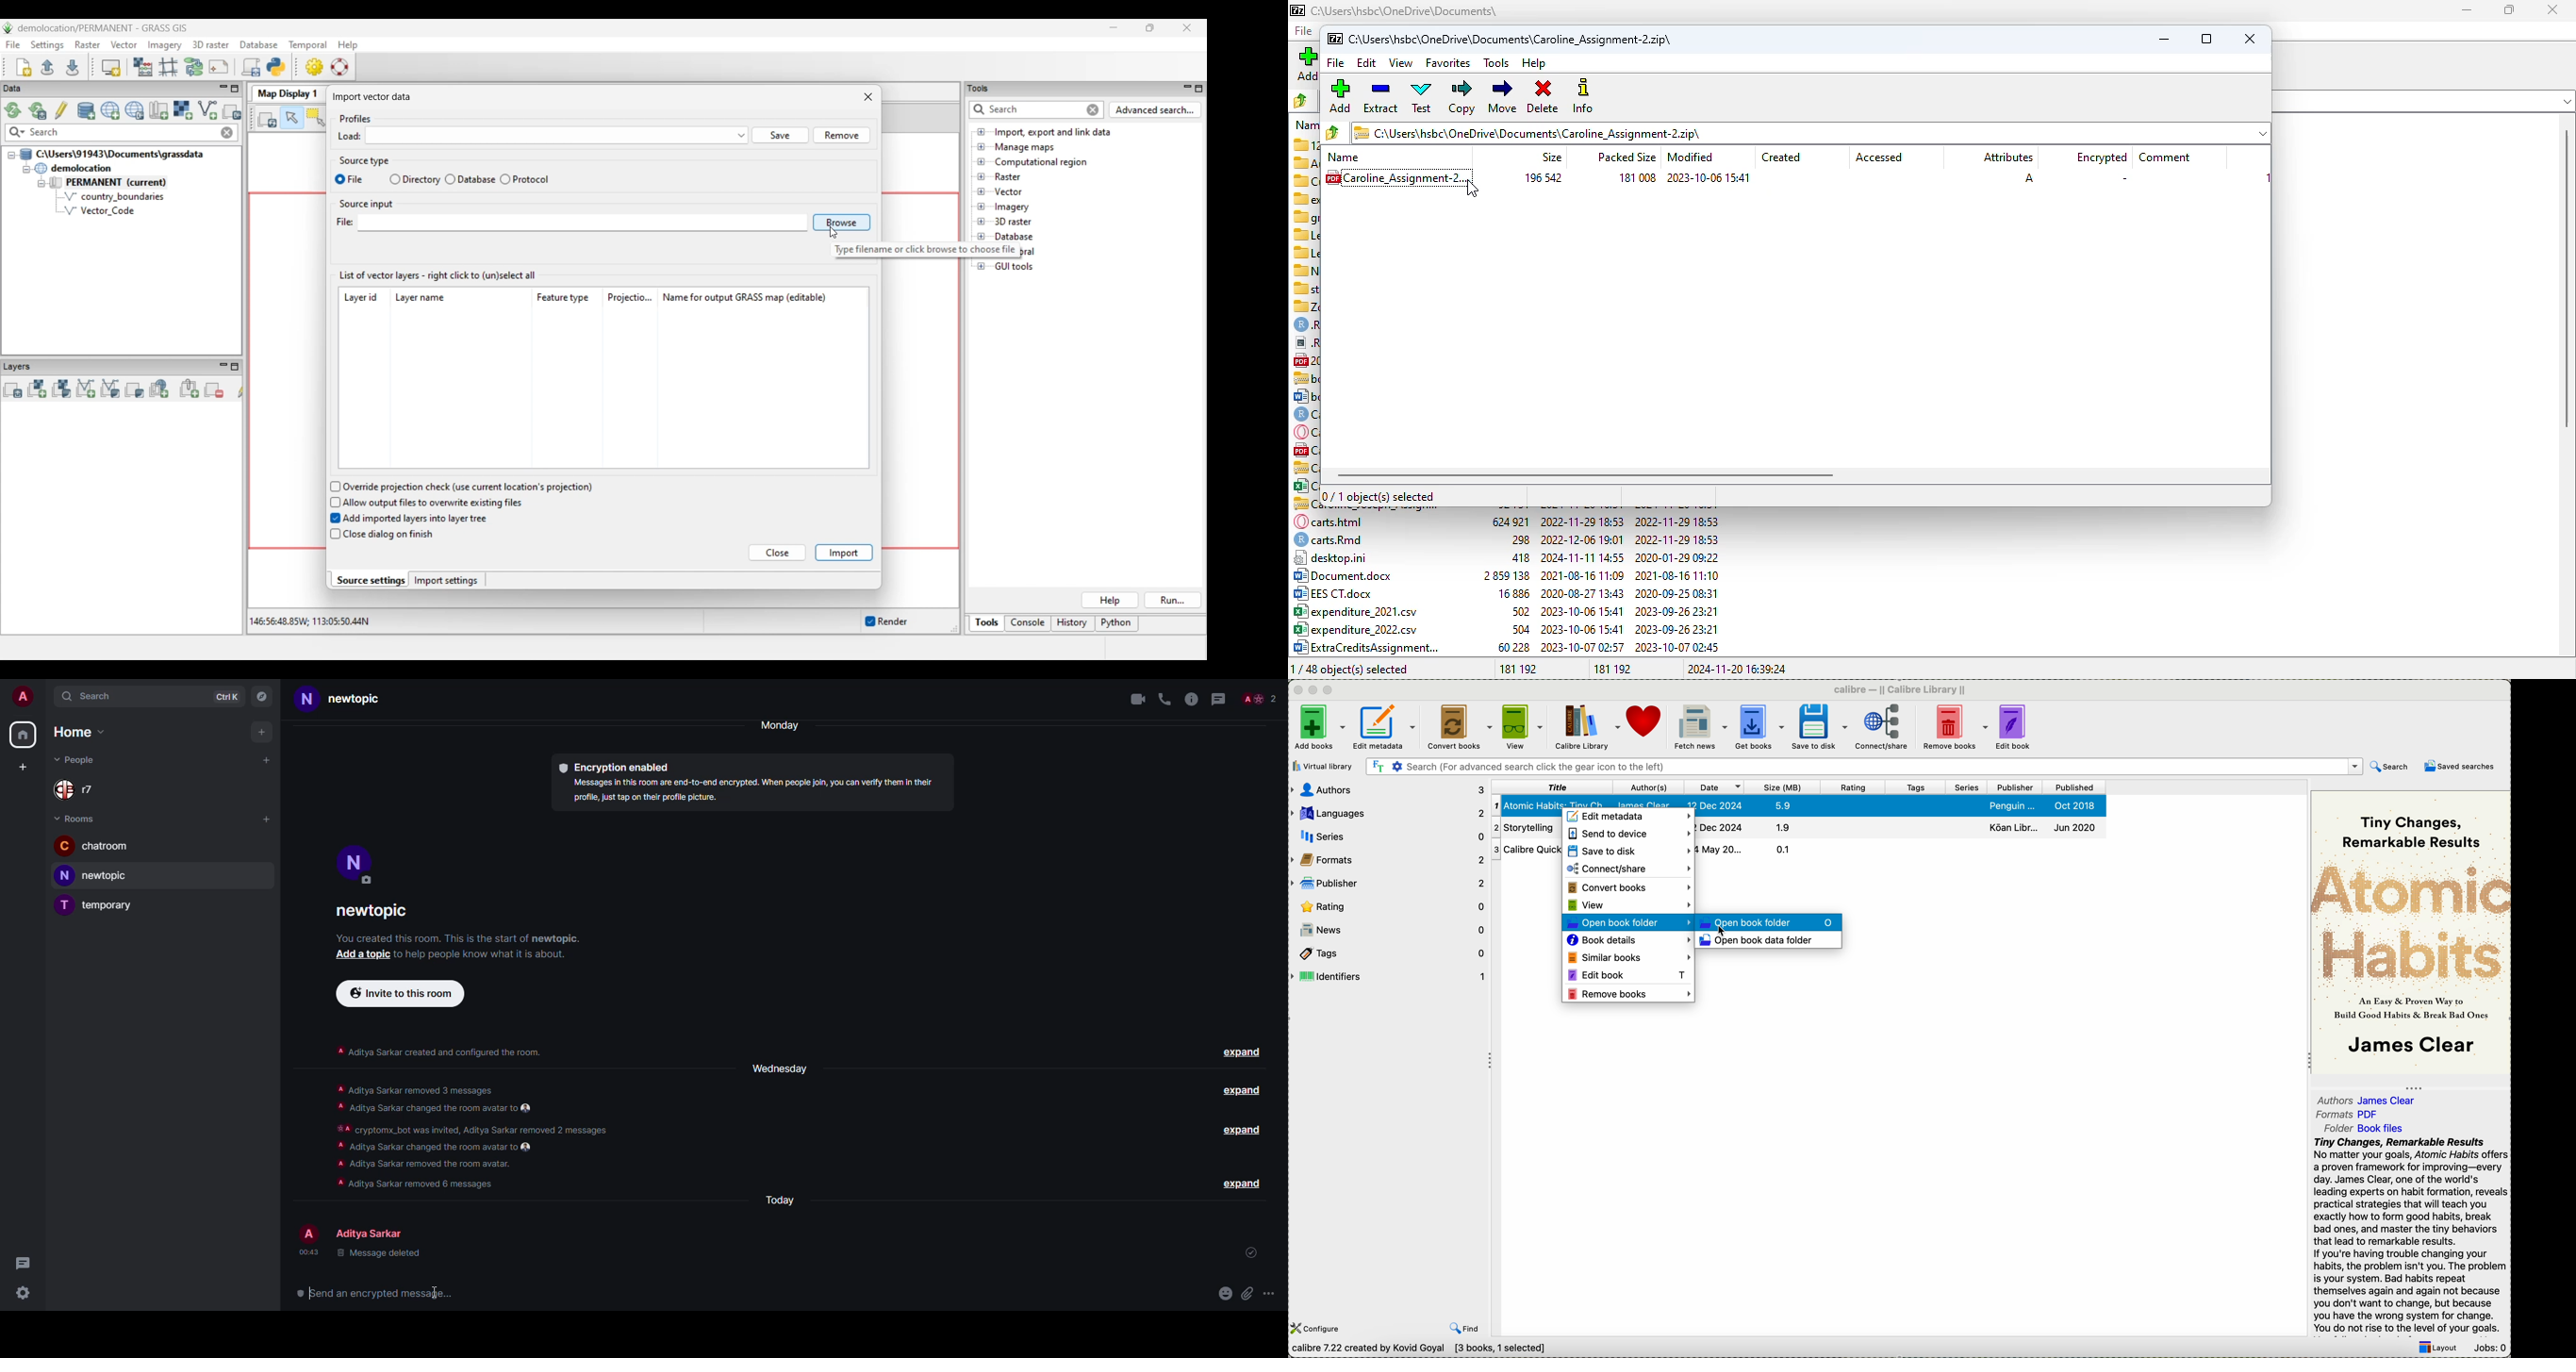  Describe the element at coordinates (1647, 787) in the screenshot. I see `author(s)` at that location.